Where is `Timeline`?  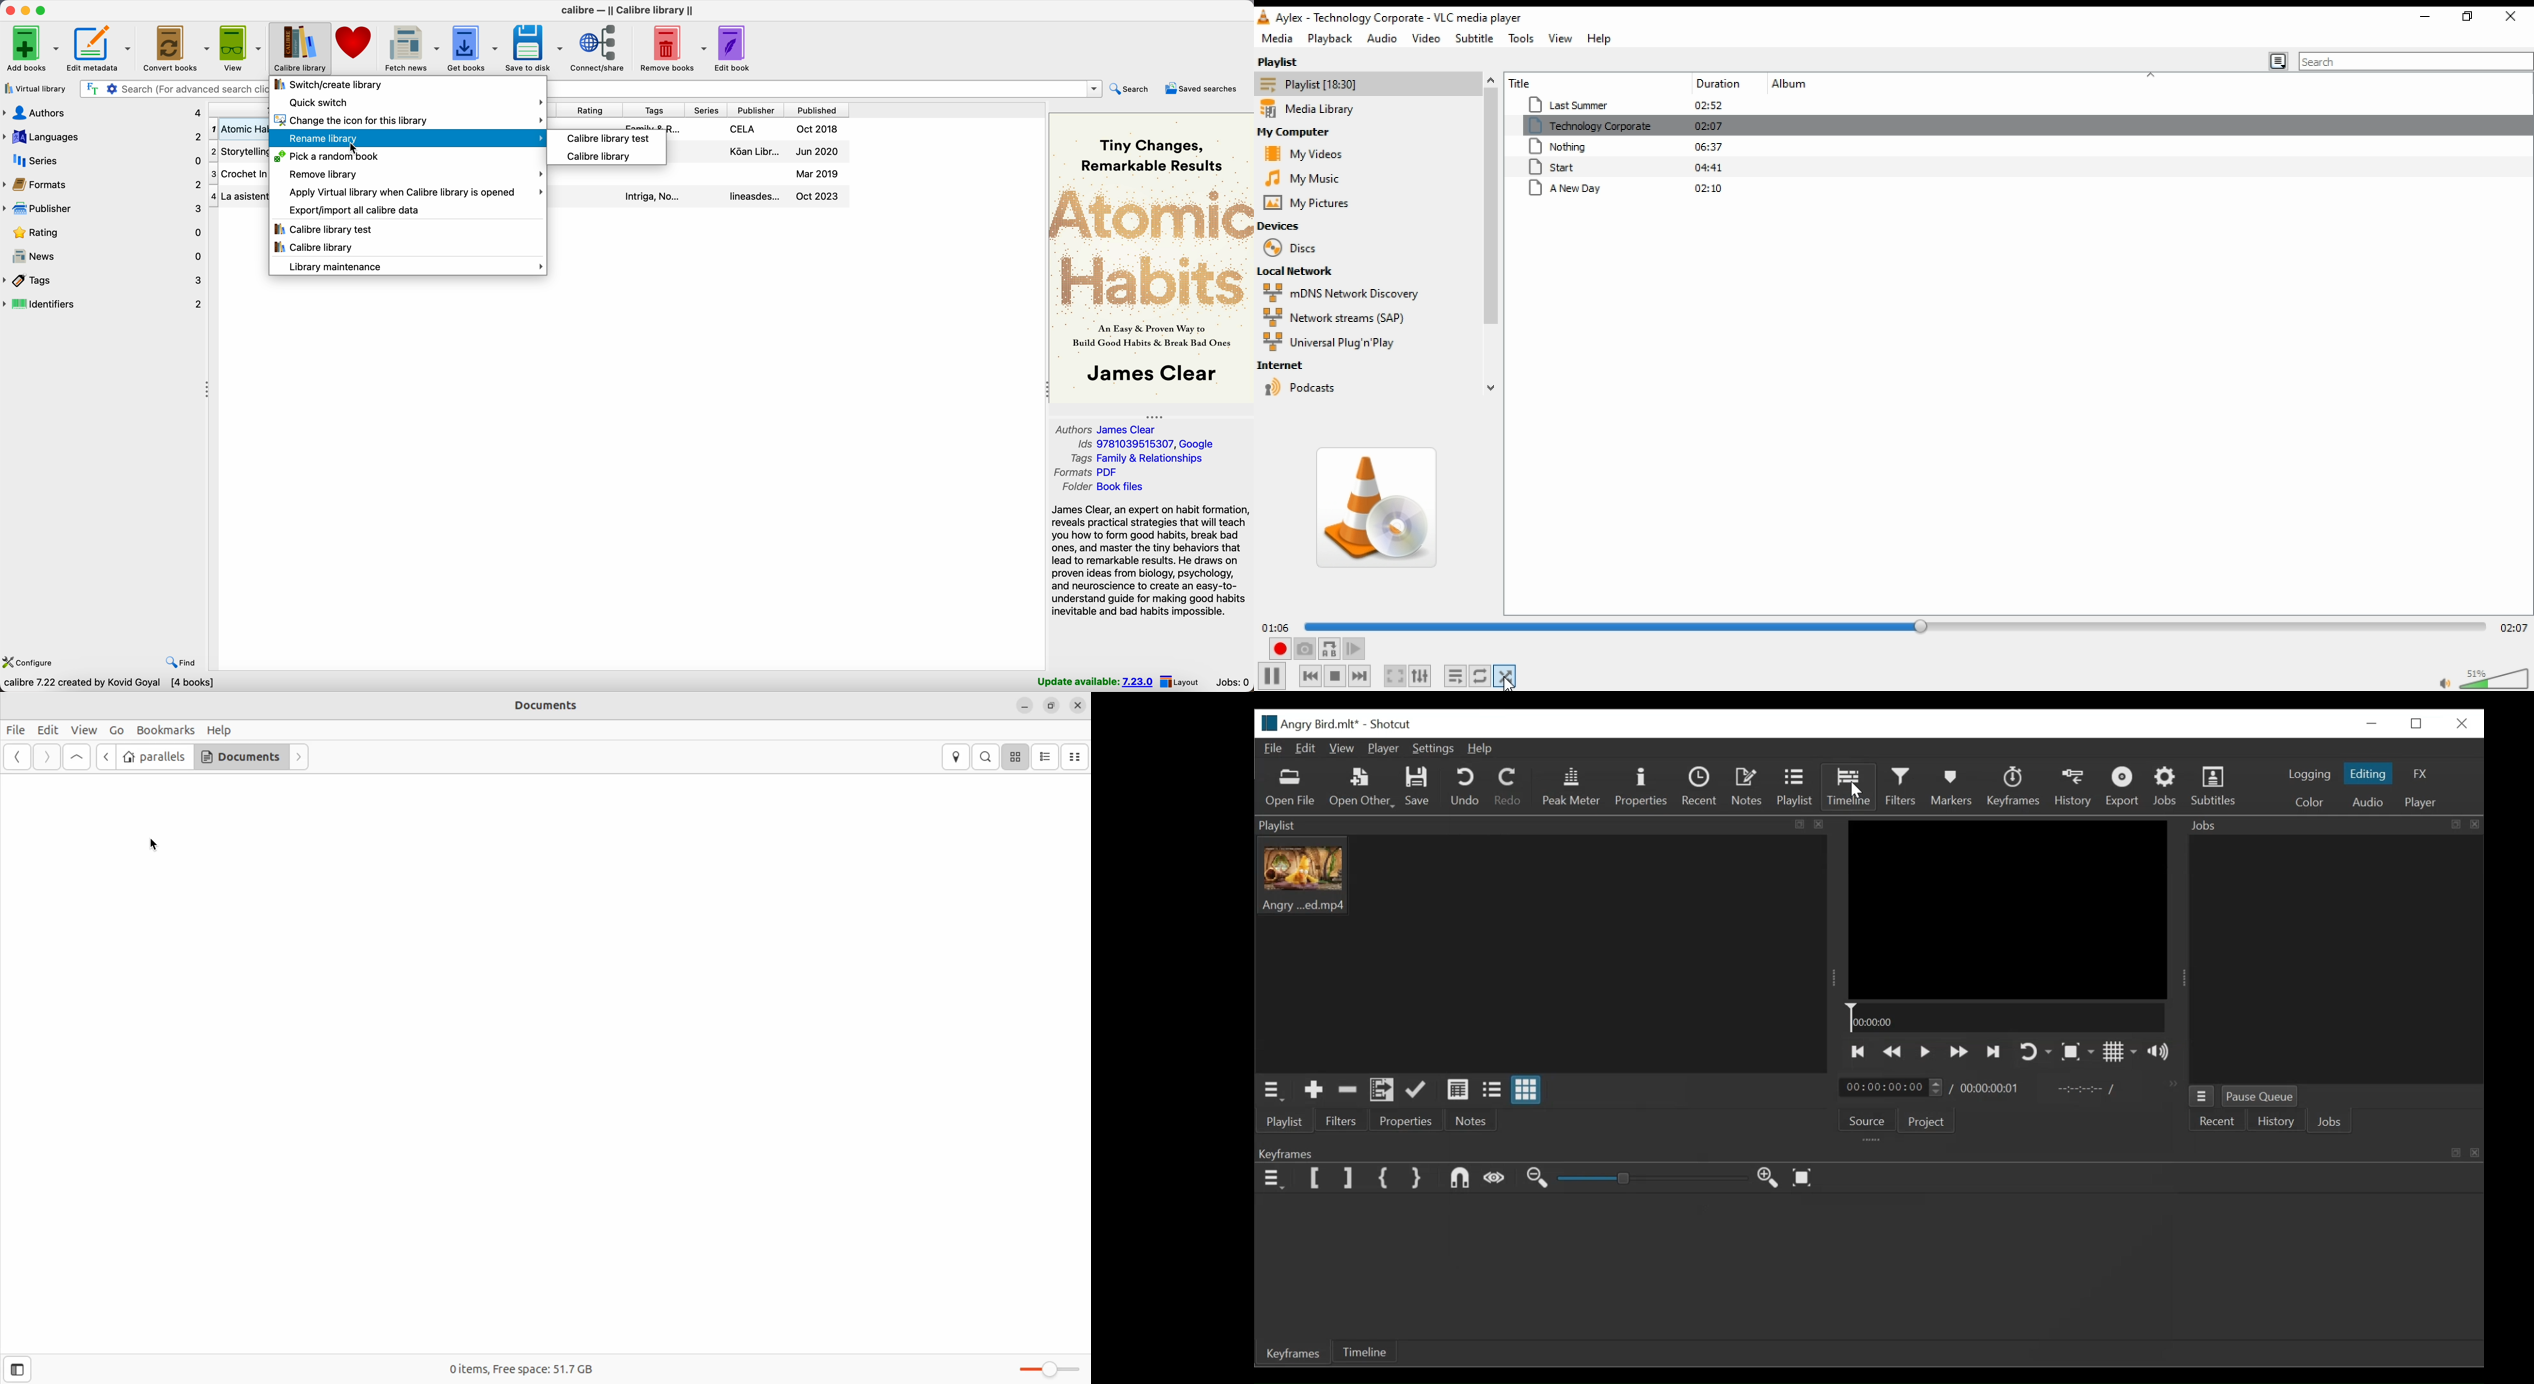
Timeline is located at coordinates (1849, 786).